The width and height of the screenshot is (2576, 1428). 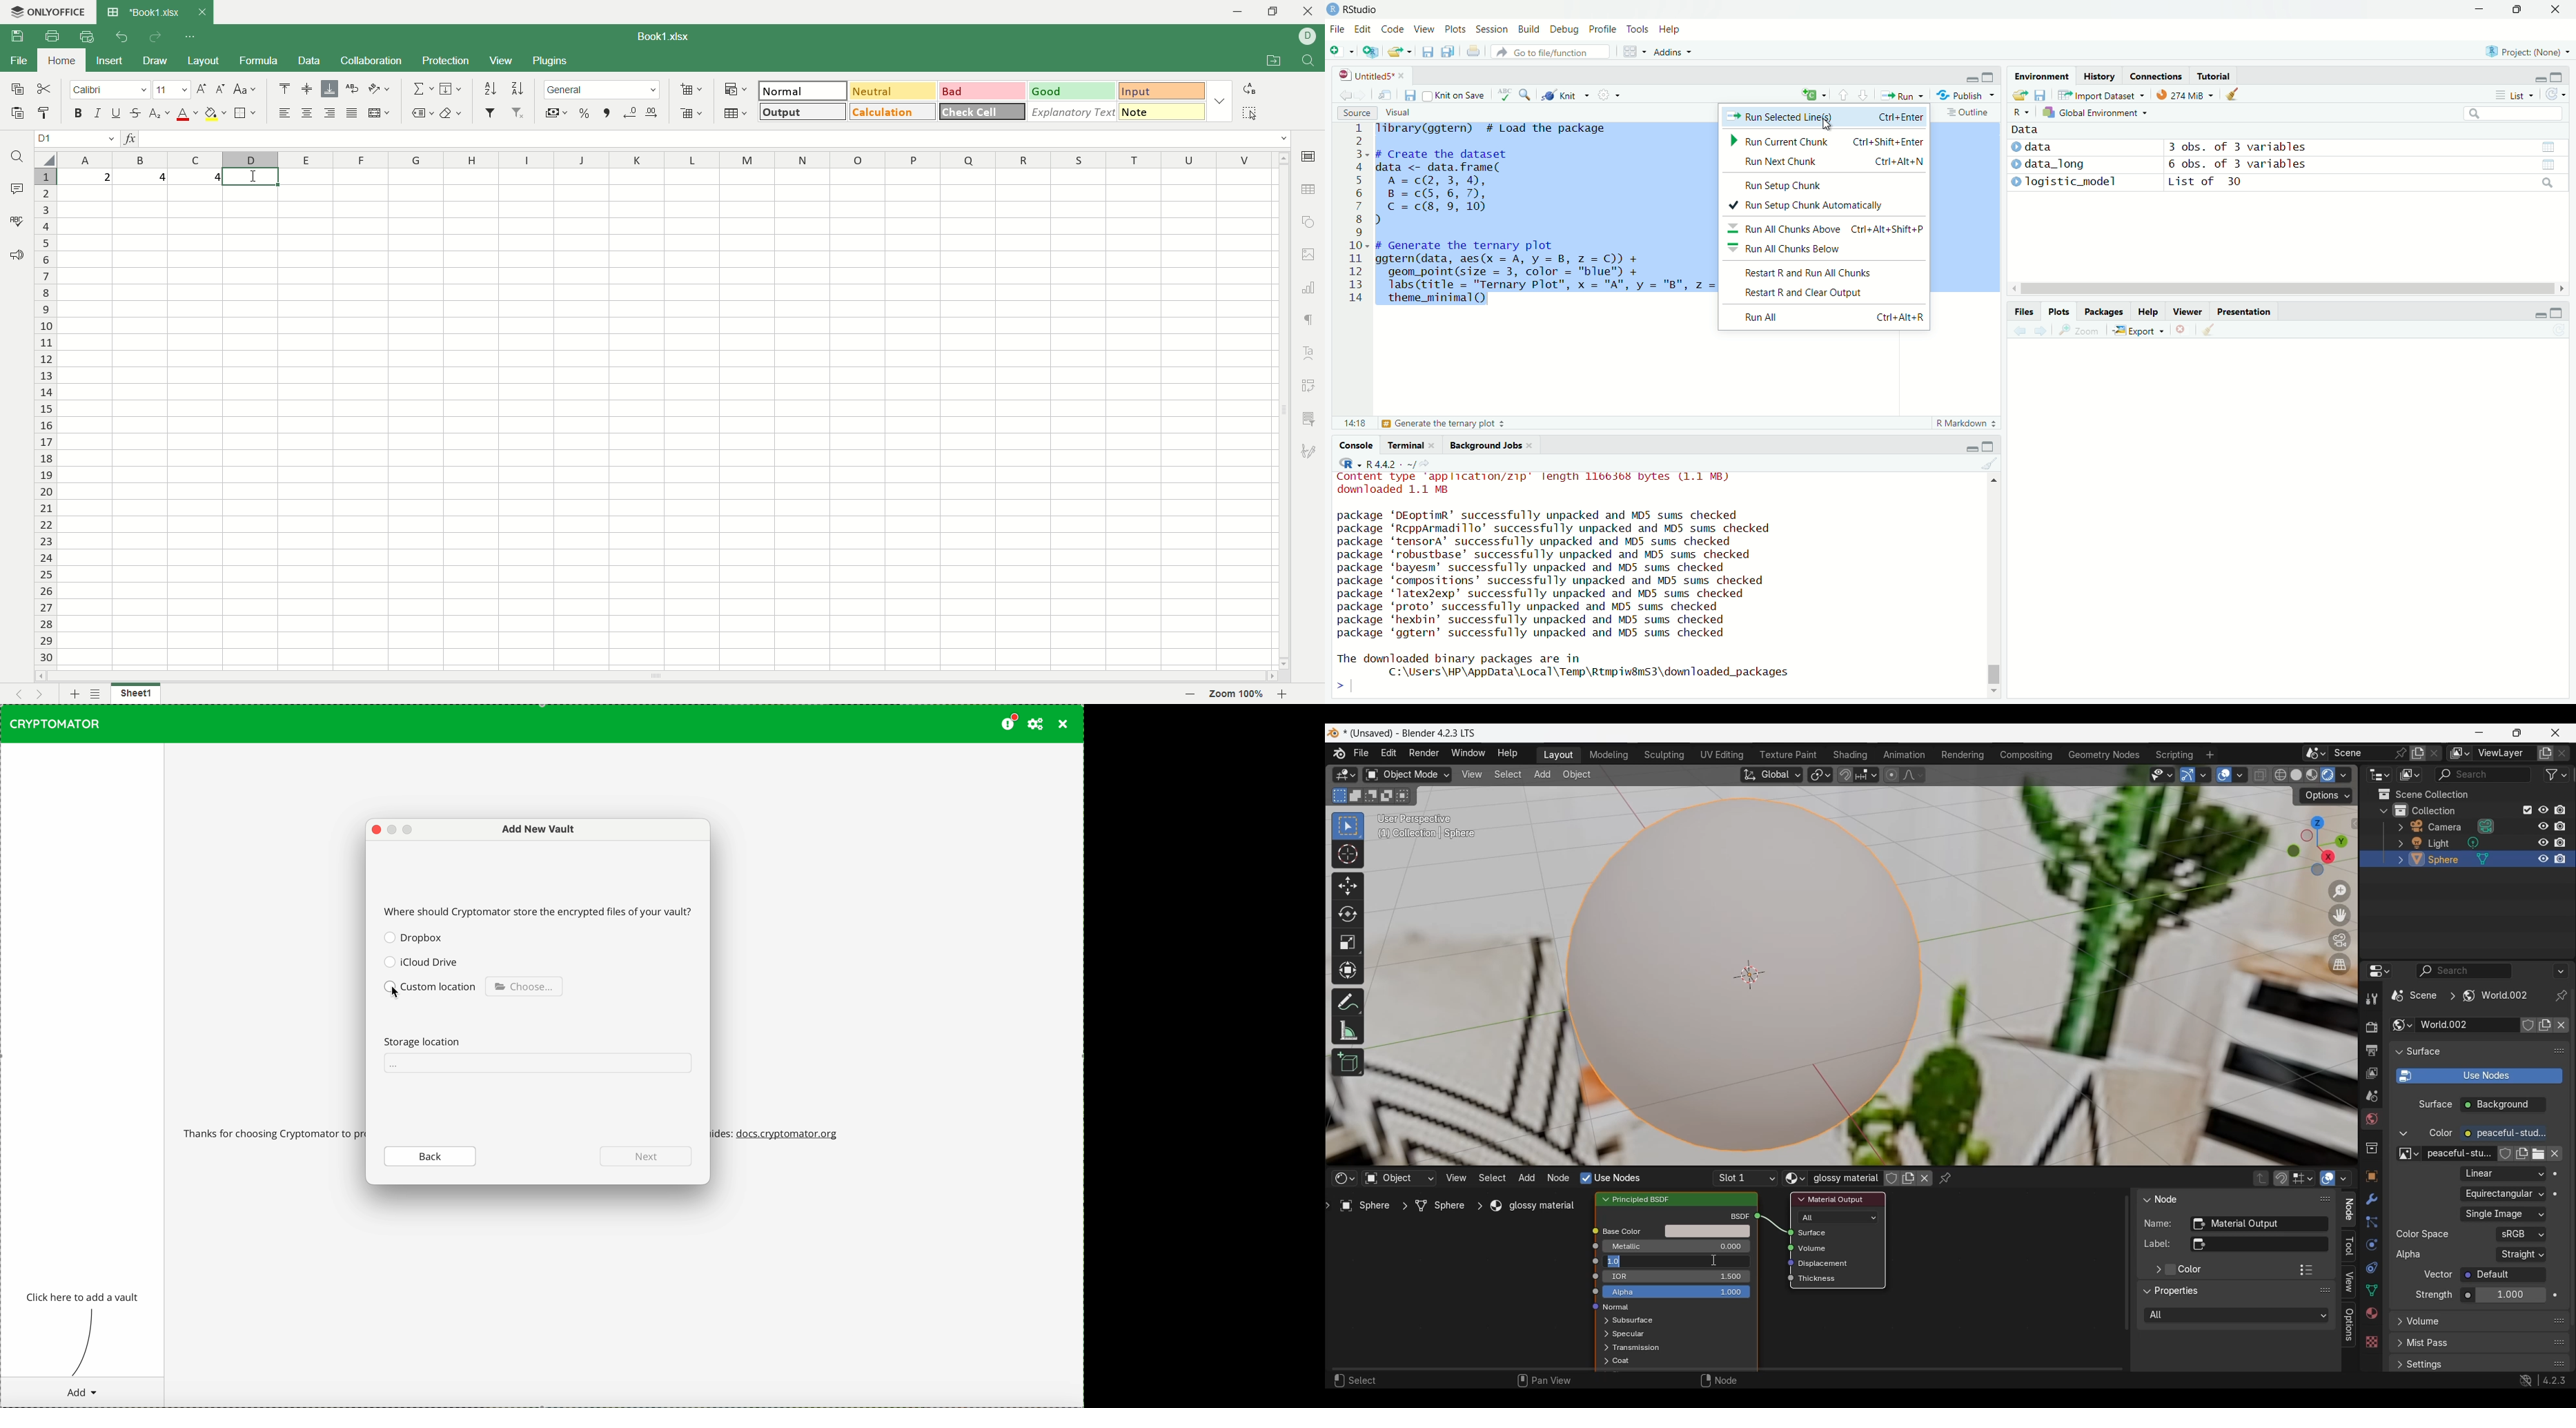 What do you see at coordinates (97, 694) in the screenshot?
I see `sheet list` at bounding box center [97, 694].